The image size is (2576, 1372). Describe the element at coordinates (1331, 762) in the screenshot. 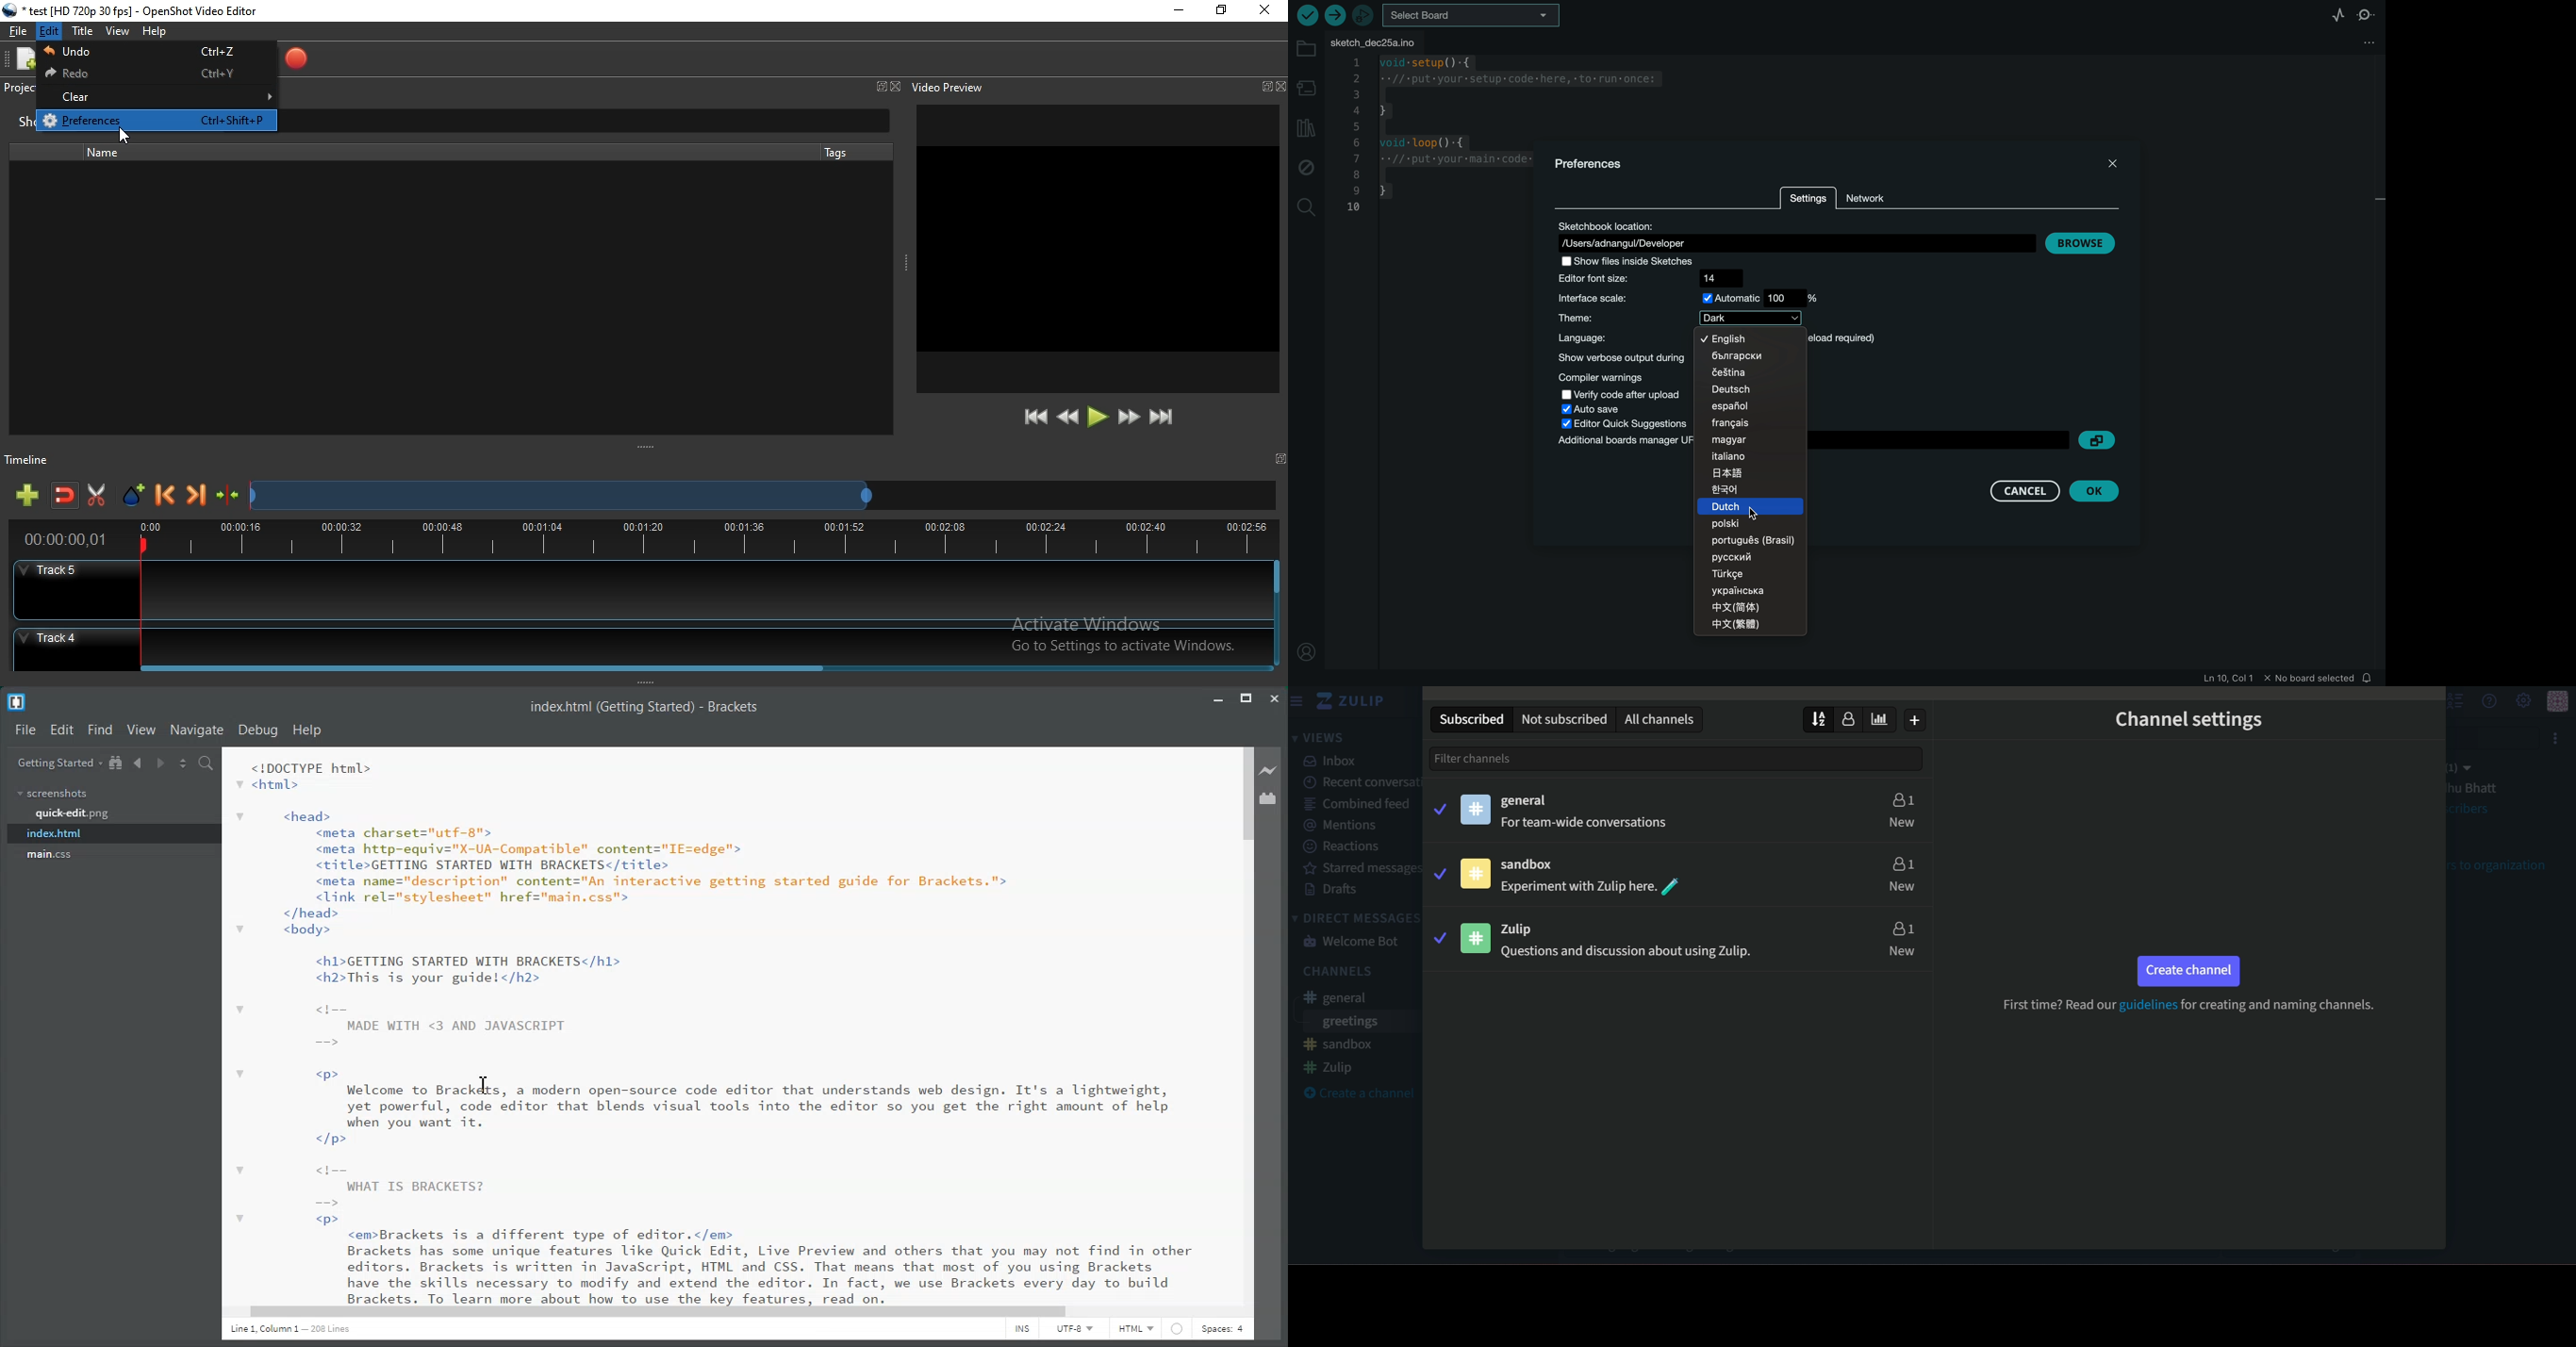

I see `inbox` at that location.